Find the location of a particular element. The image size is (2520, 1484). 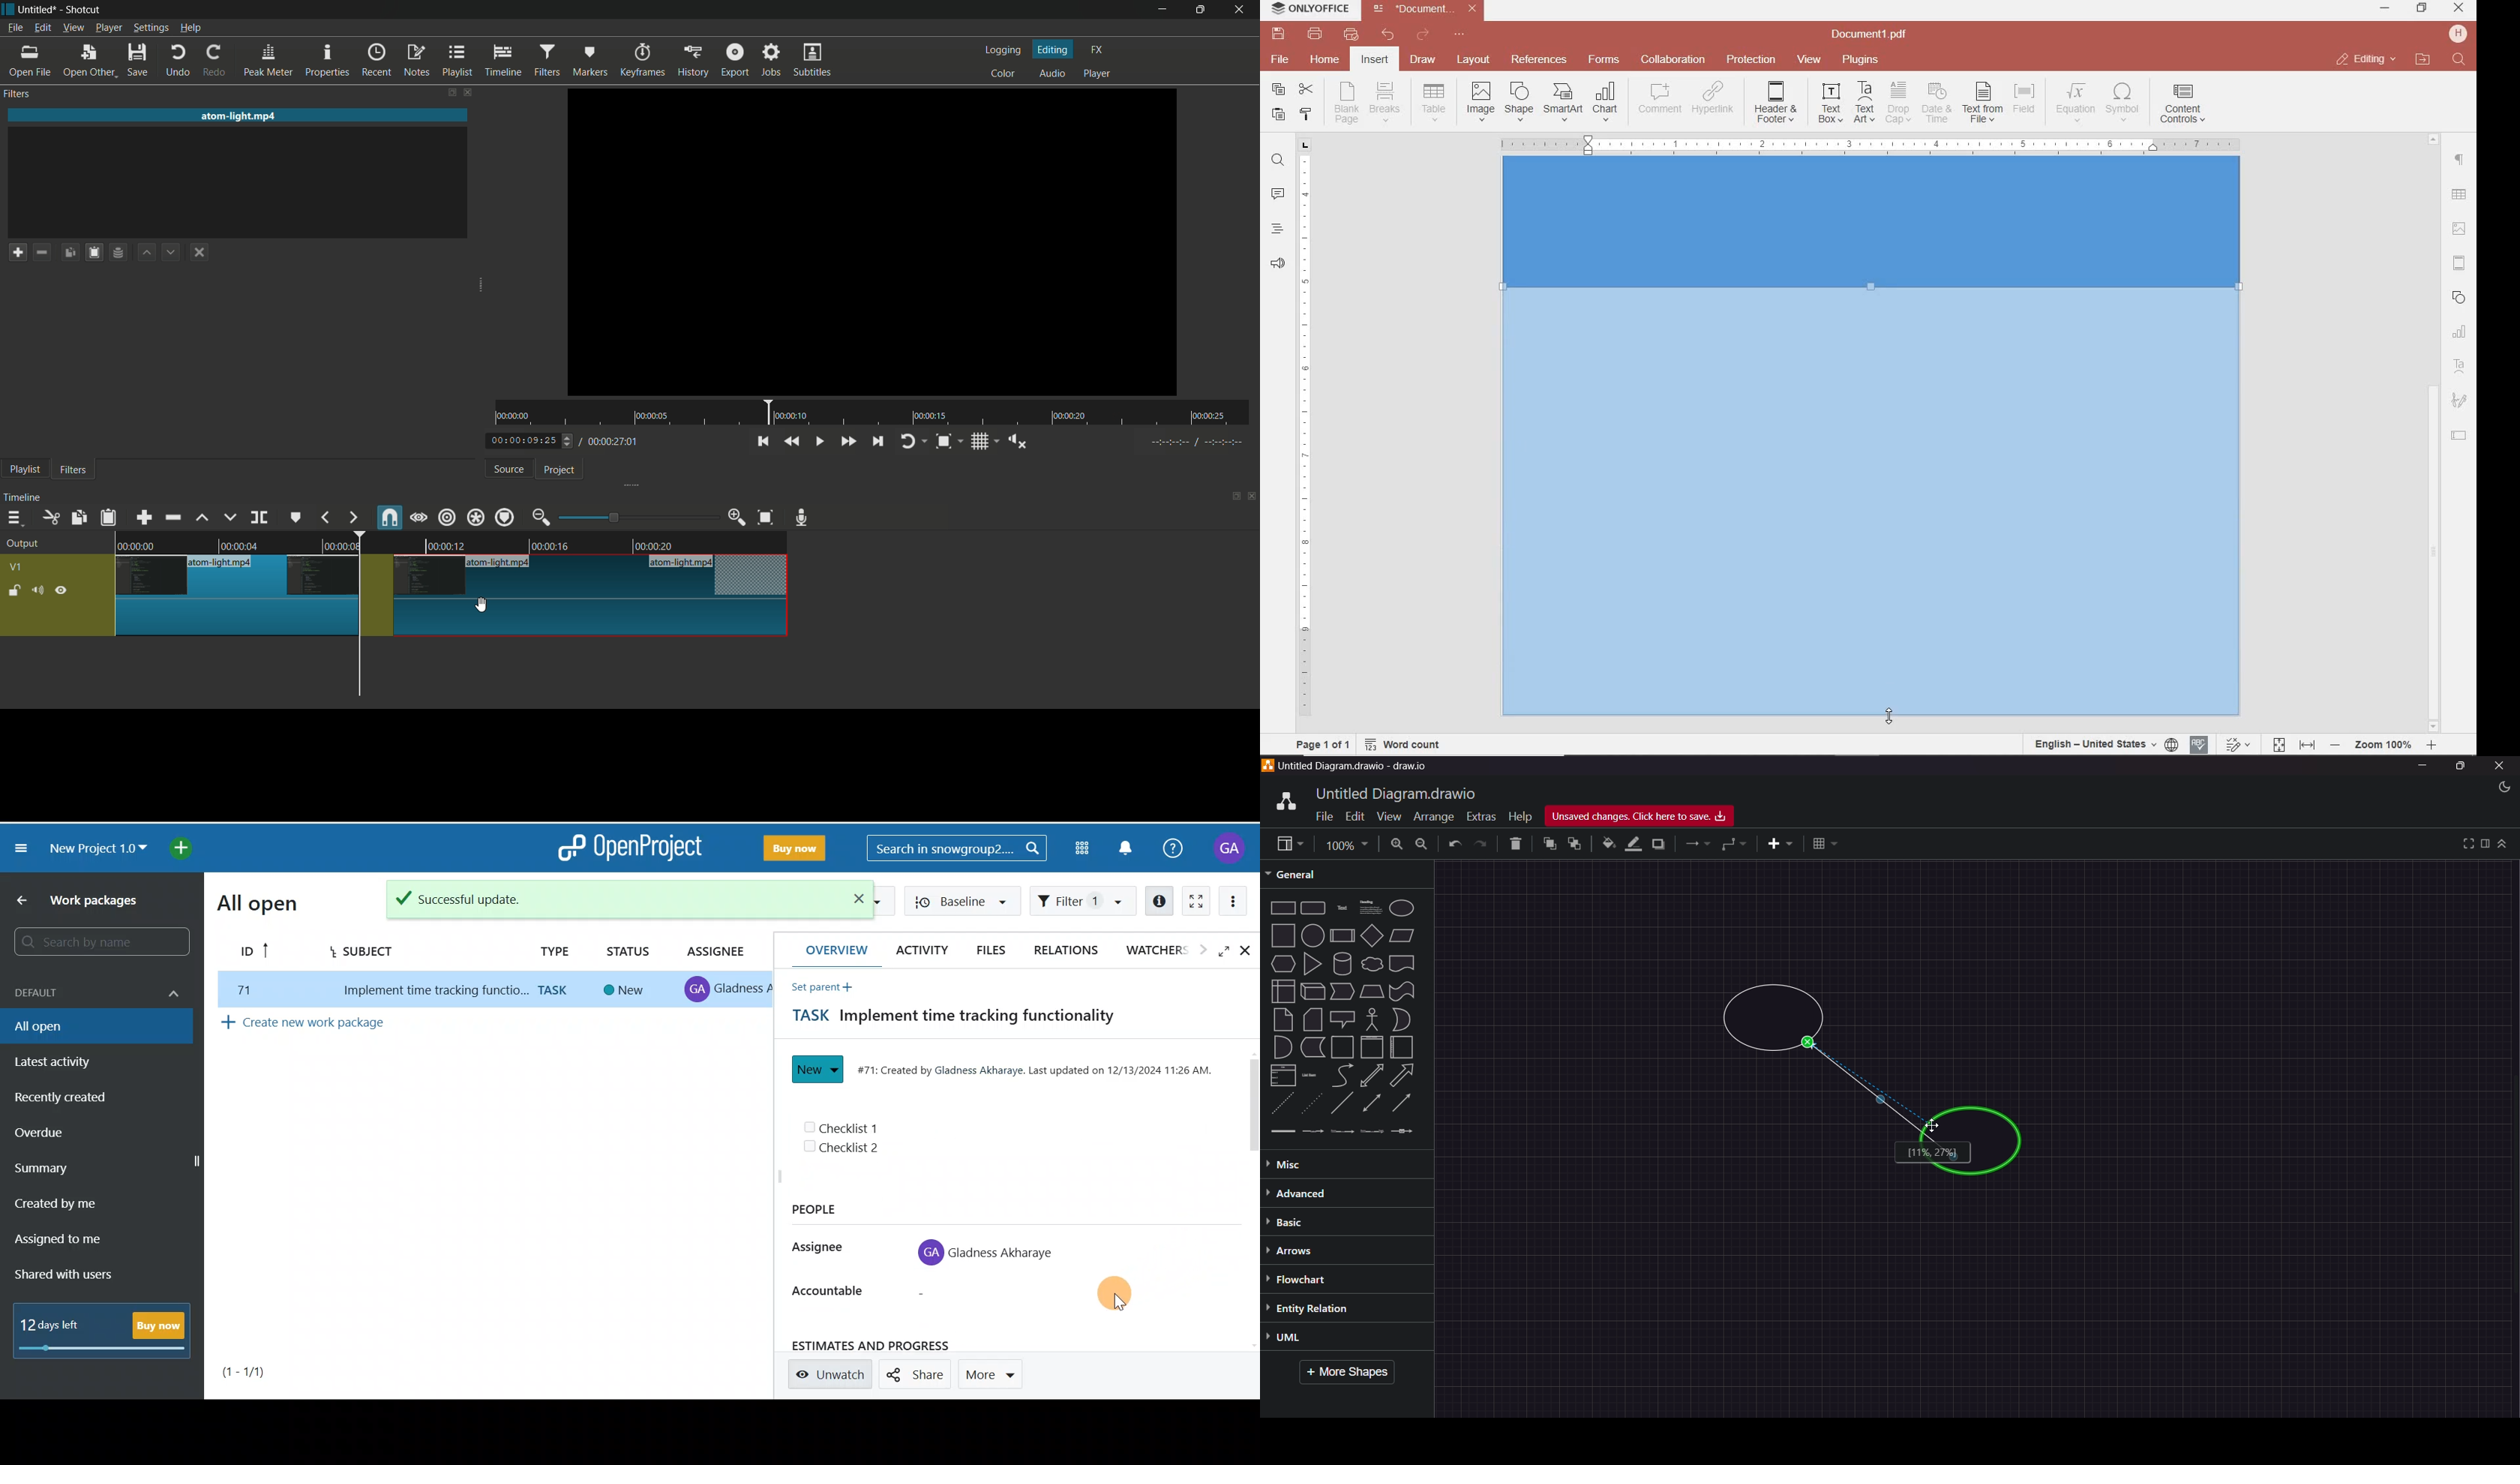

jobs is located at coordinates (772, 58).